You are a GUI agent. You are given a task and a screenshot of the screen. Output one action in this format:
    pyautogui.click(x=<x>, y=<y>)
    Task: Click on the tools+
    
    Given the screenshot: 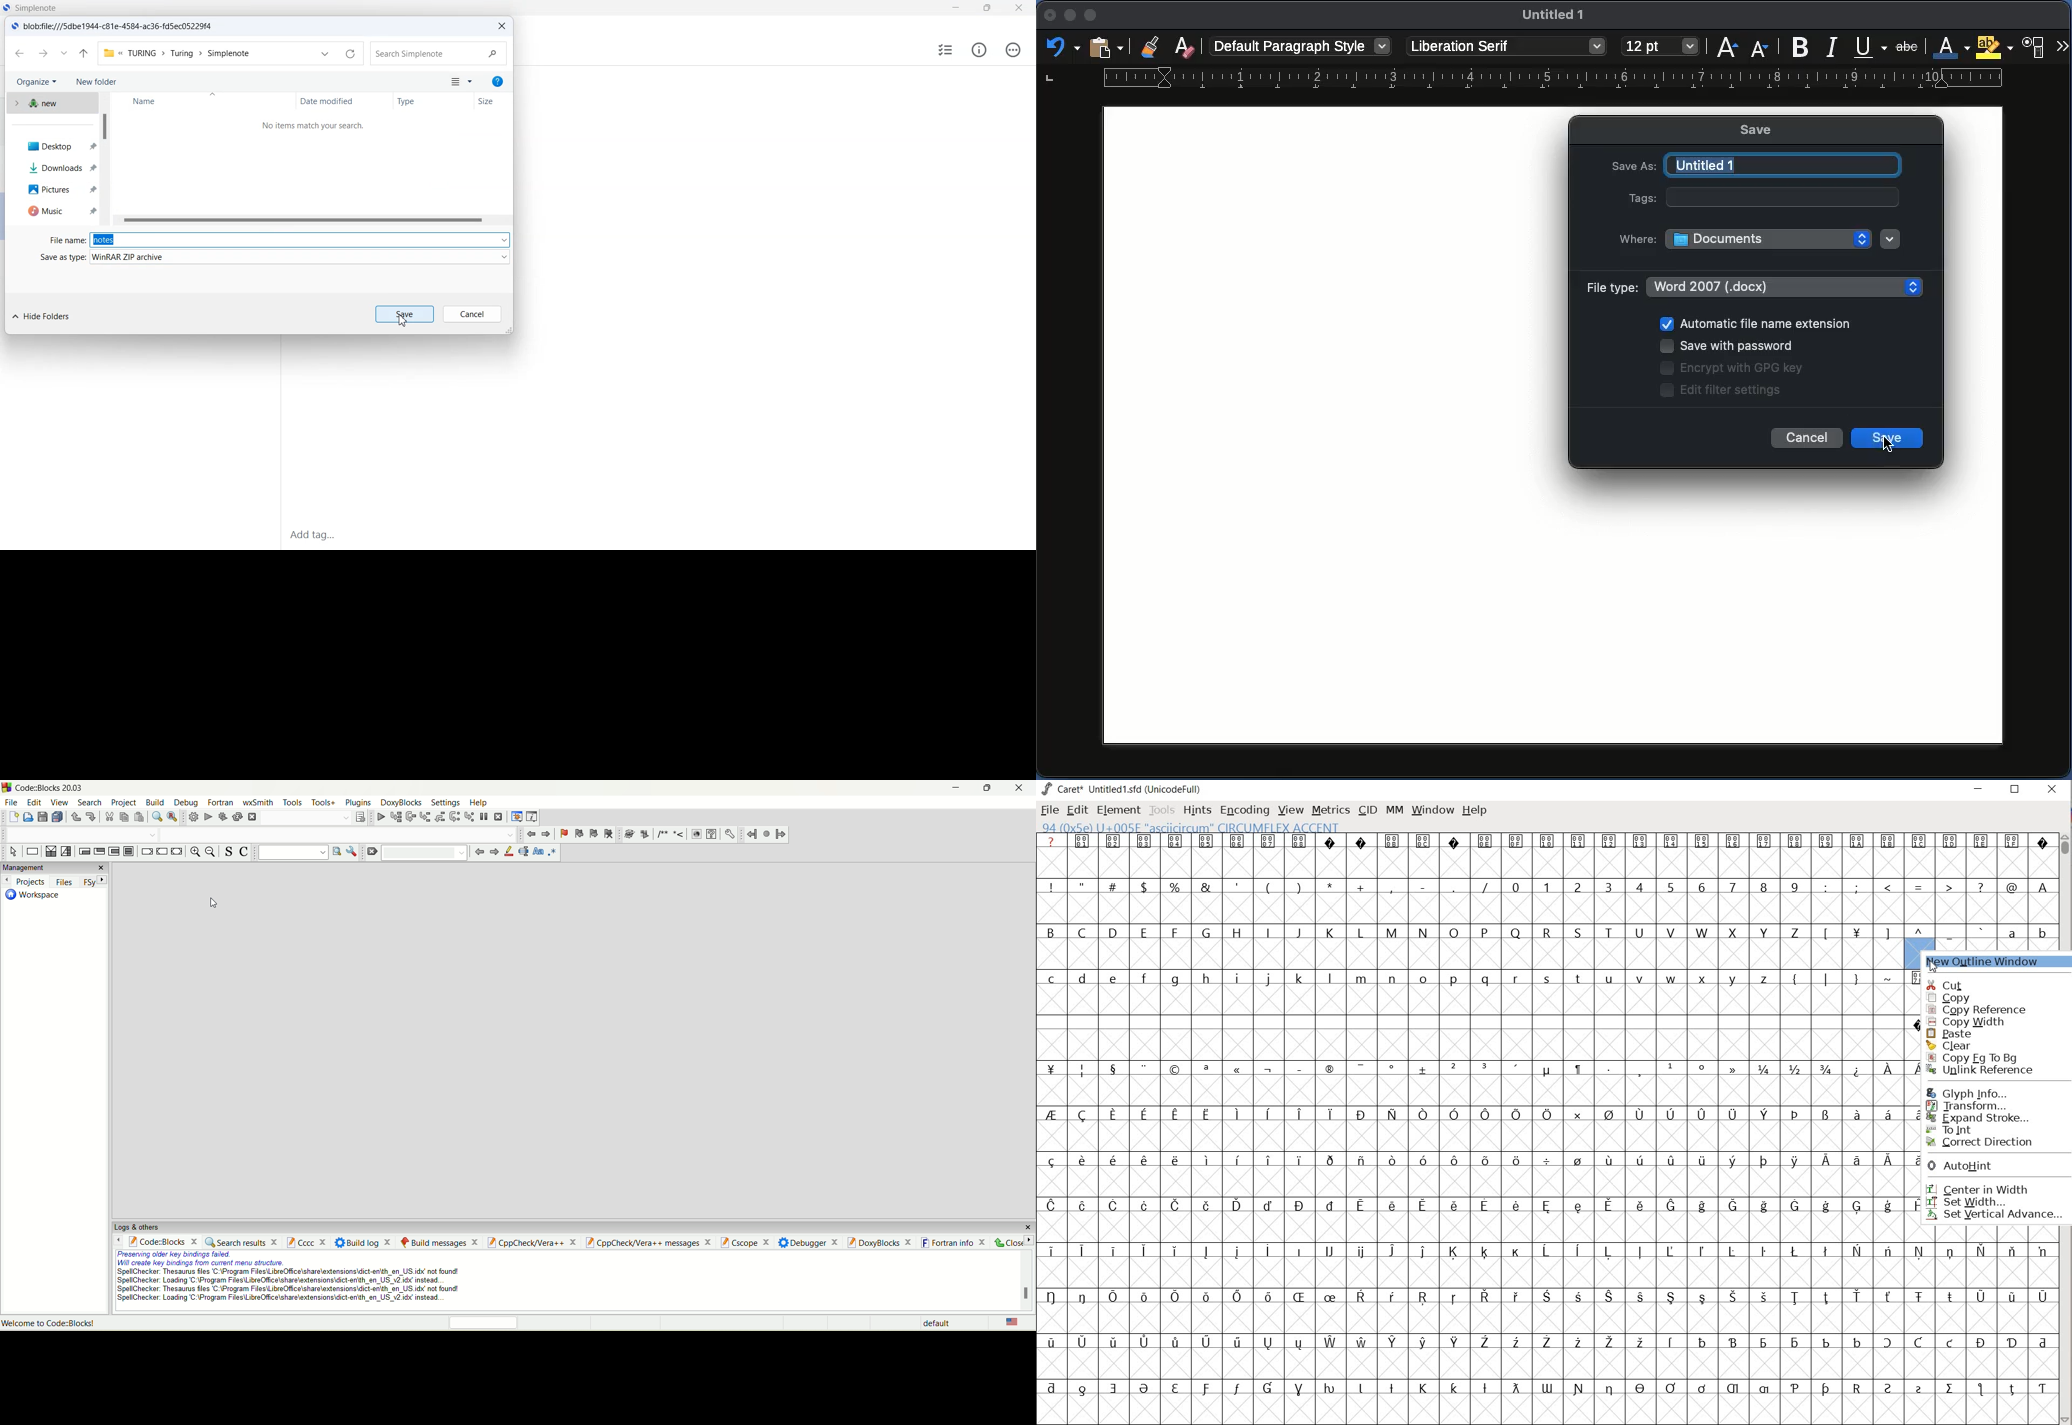 What is the action you would take?
    pyautogui.click(x=322, y=805)
    